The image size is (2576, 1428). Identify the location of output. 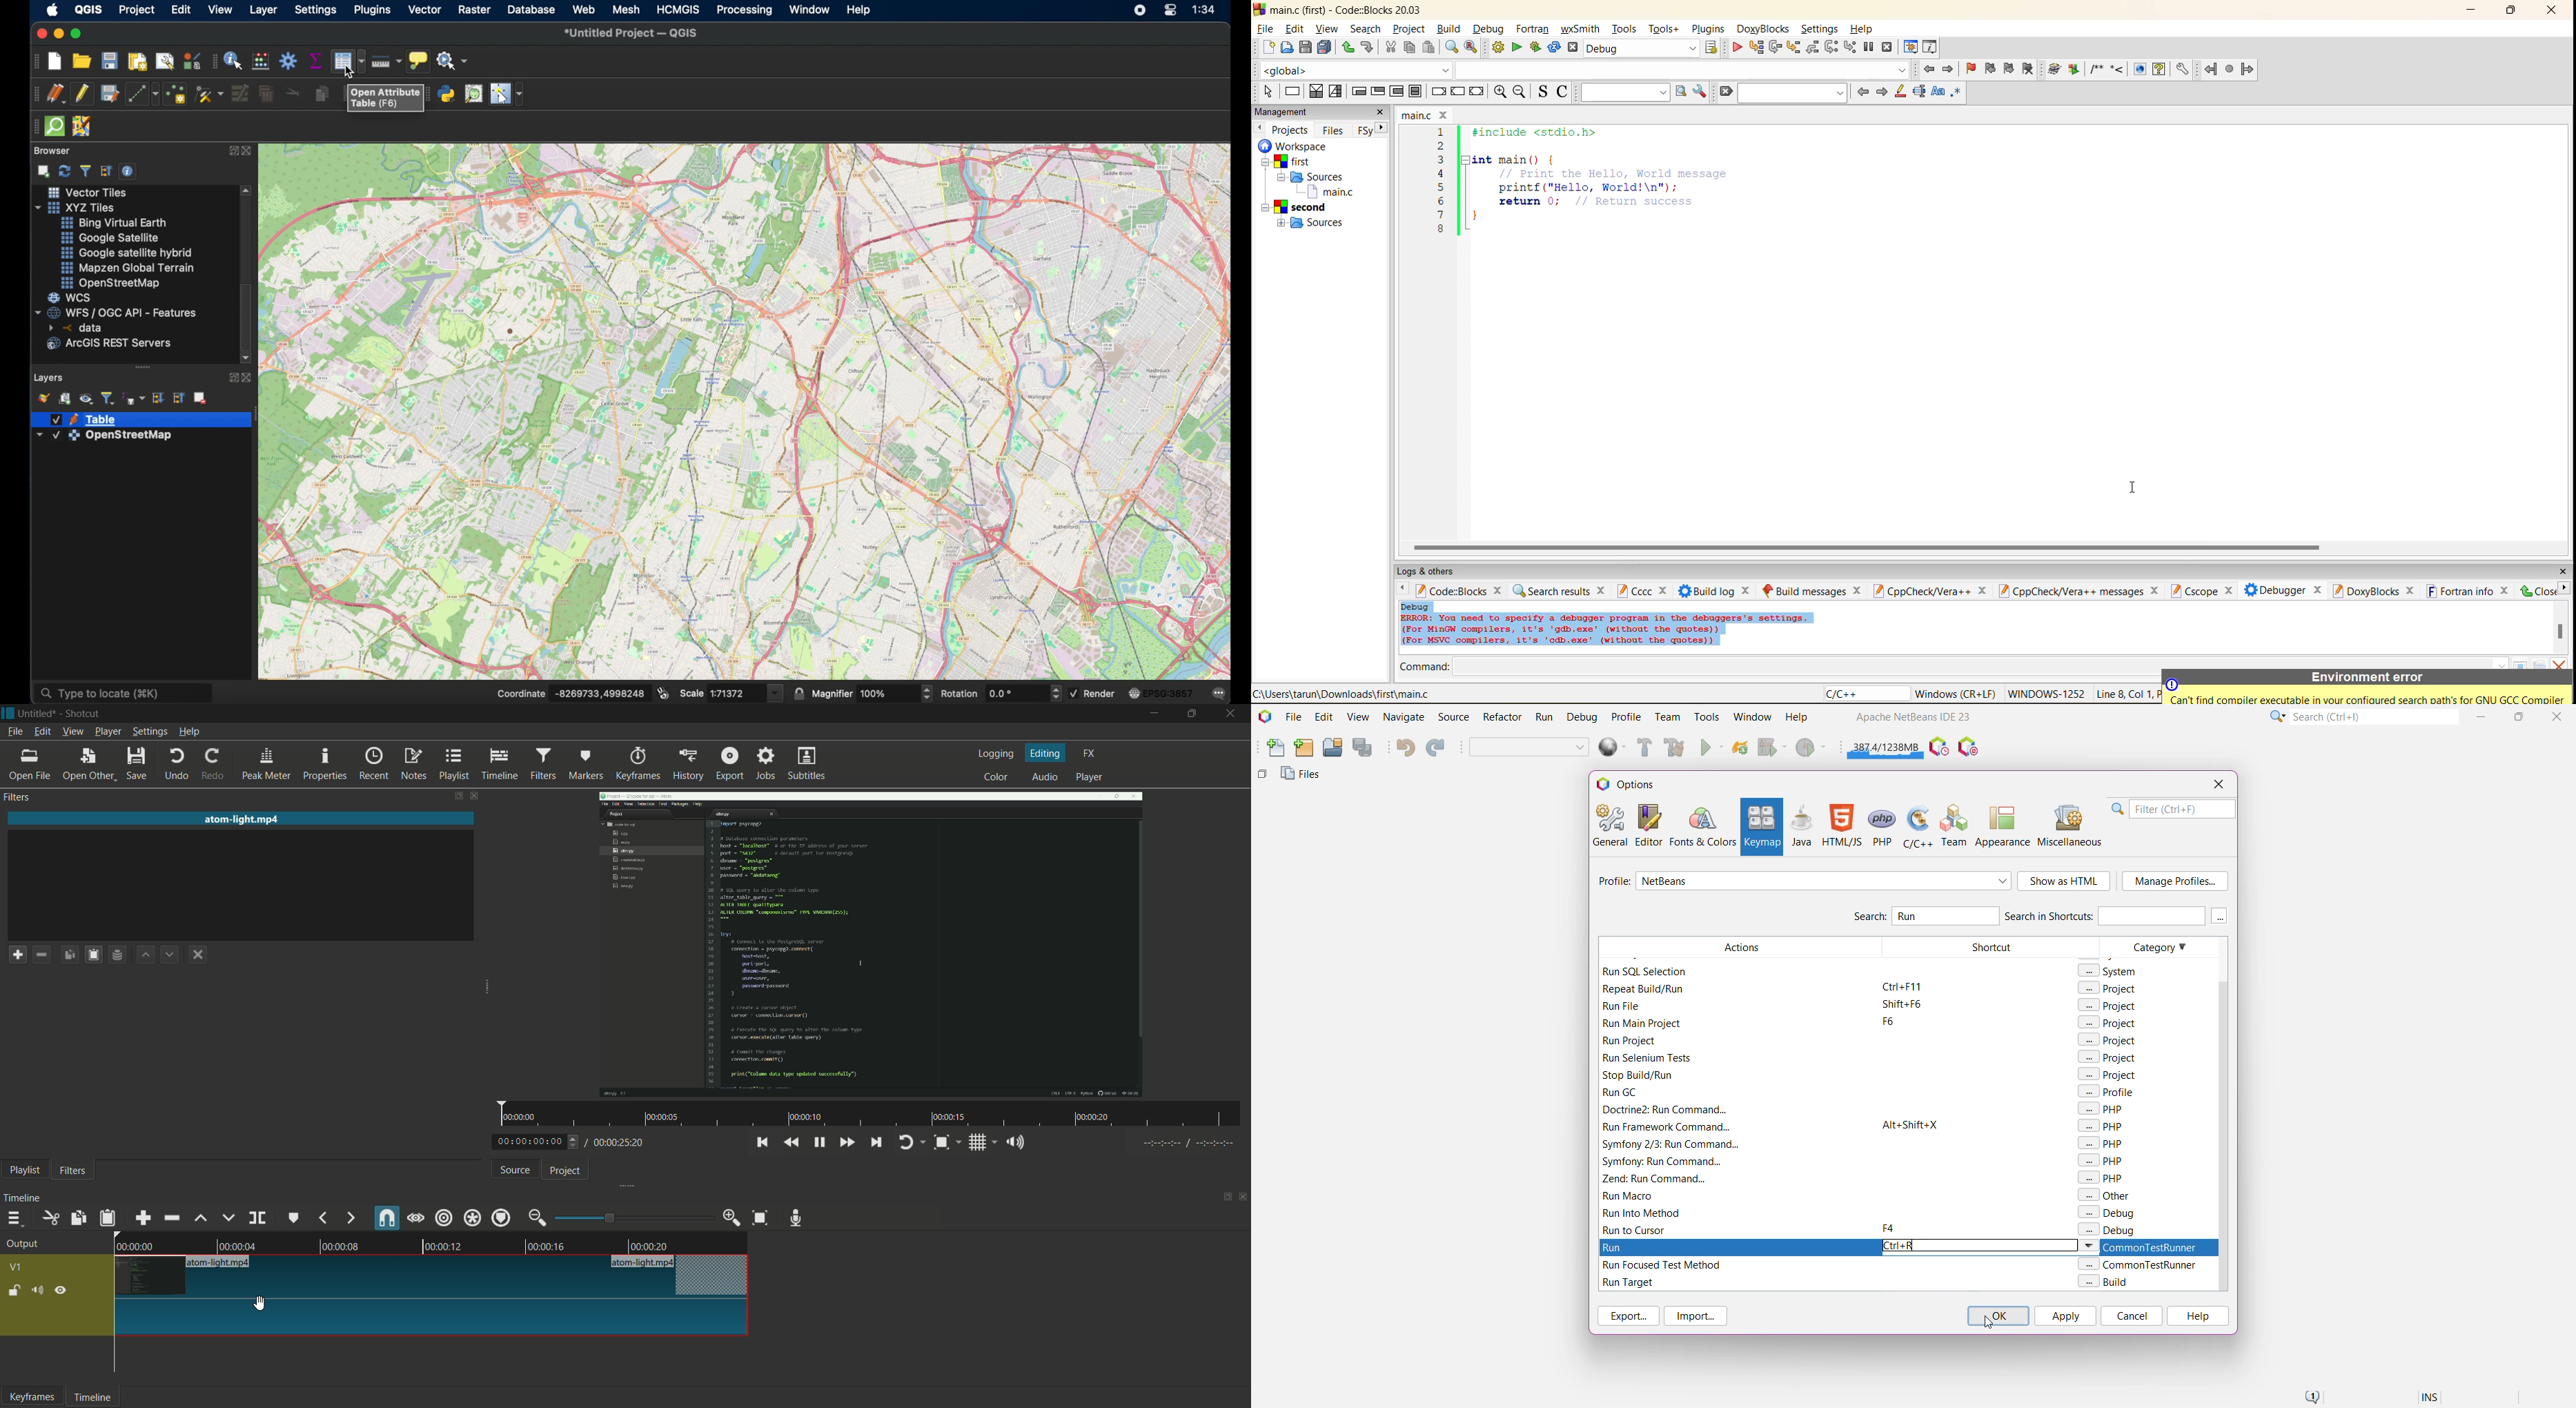
(21, 1244).